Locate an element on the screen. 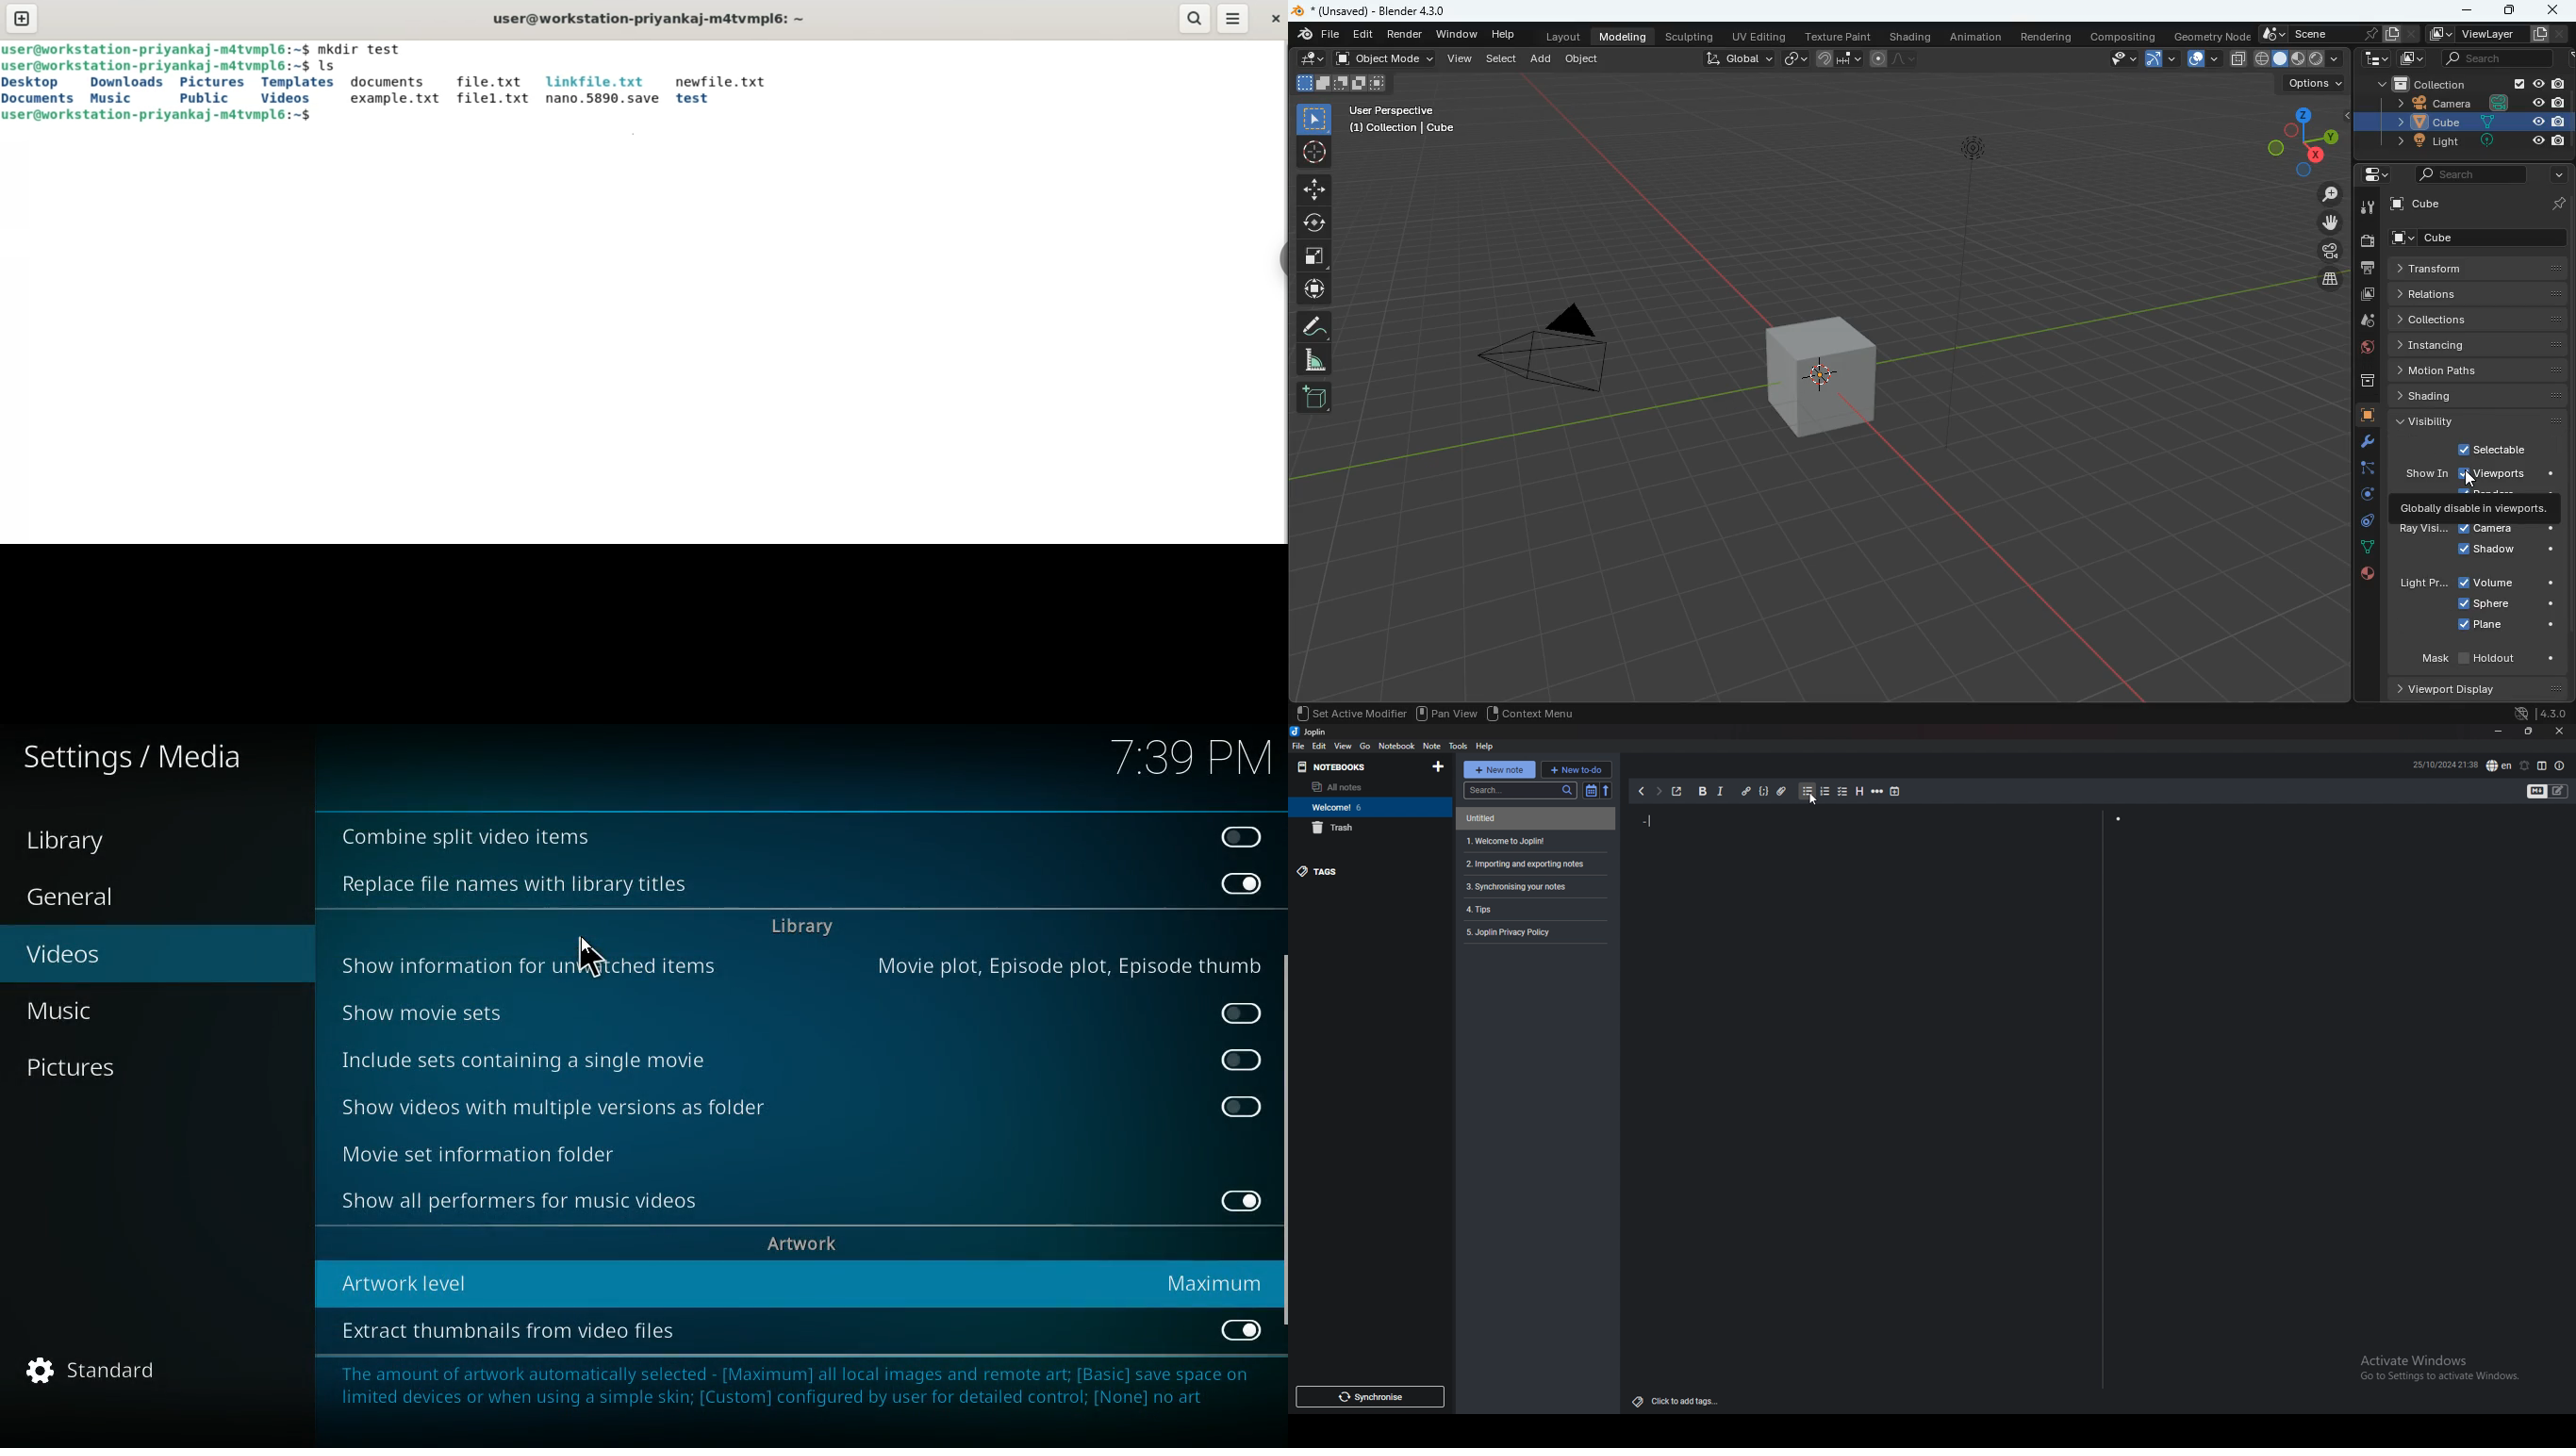  bullet list is located at coordinates (1802, 790).